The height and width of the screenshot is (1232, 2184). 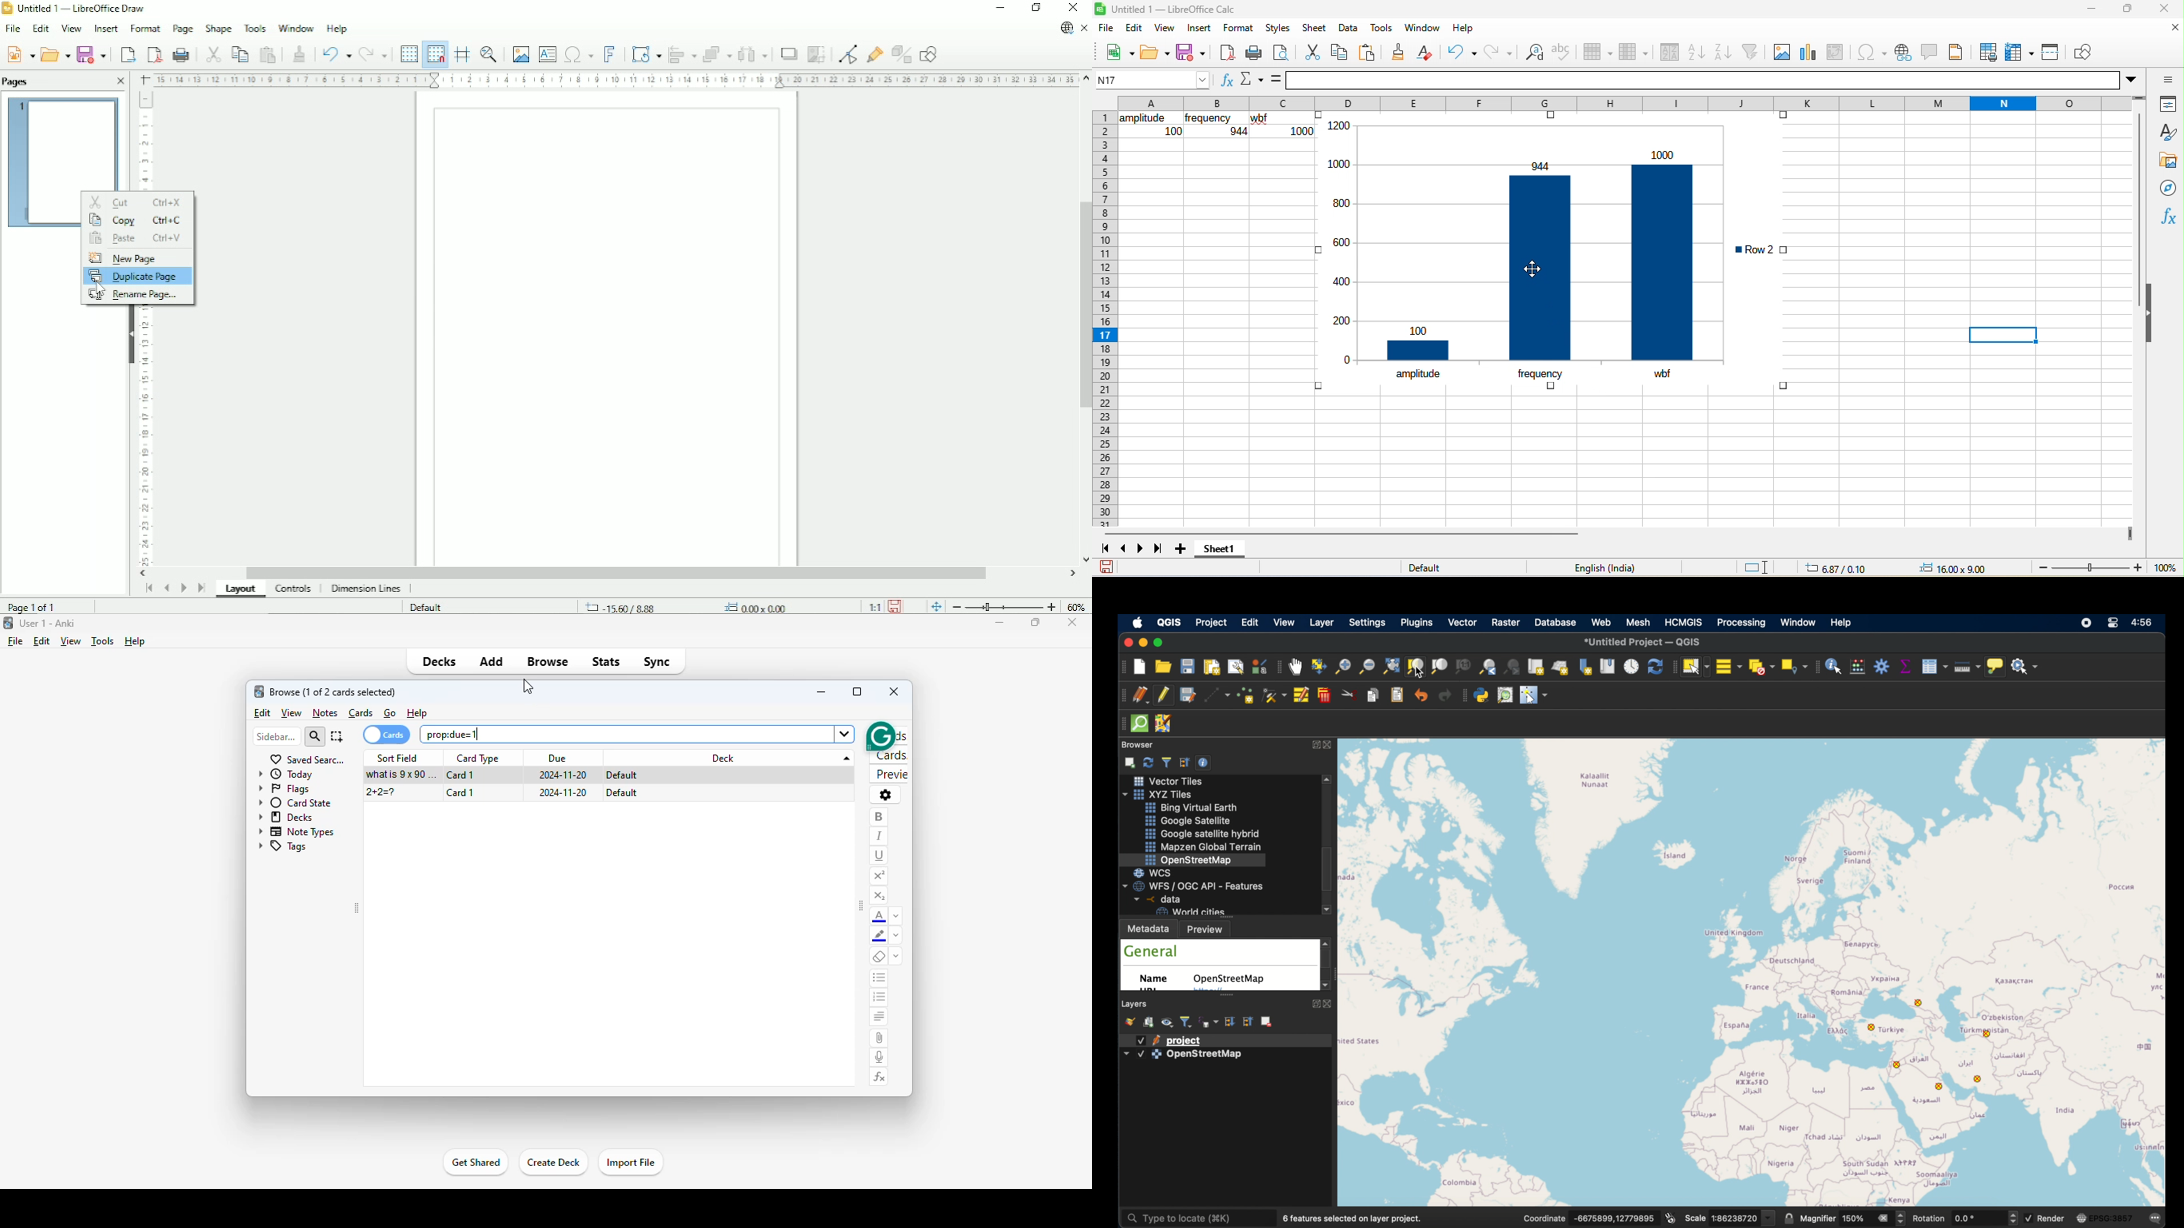 I want to click on navigator, so click(x=2167, y=185).